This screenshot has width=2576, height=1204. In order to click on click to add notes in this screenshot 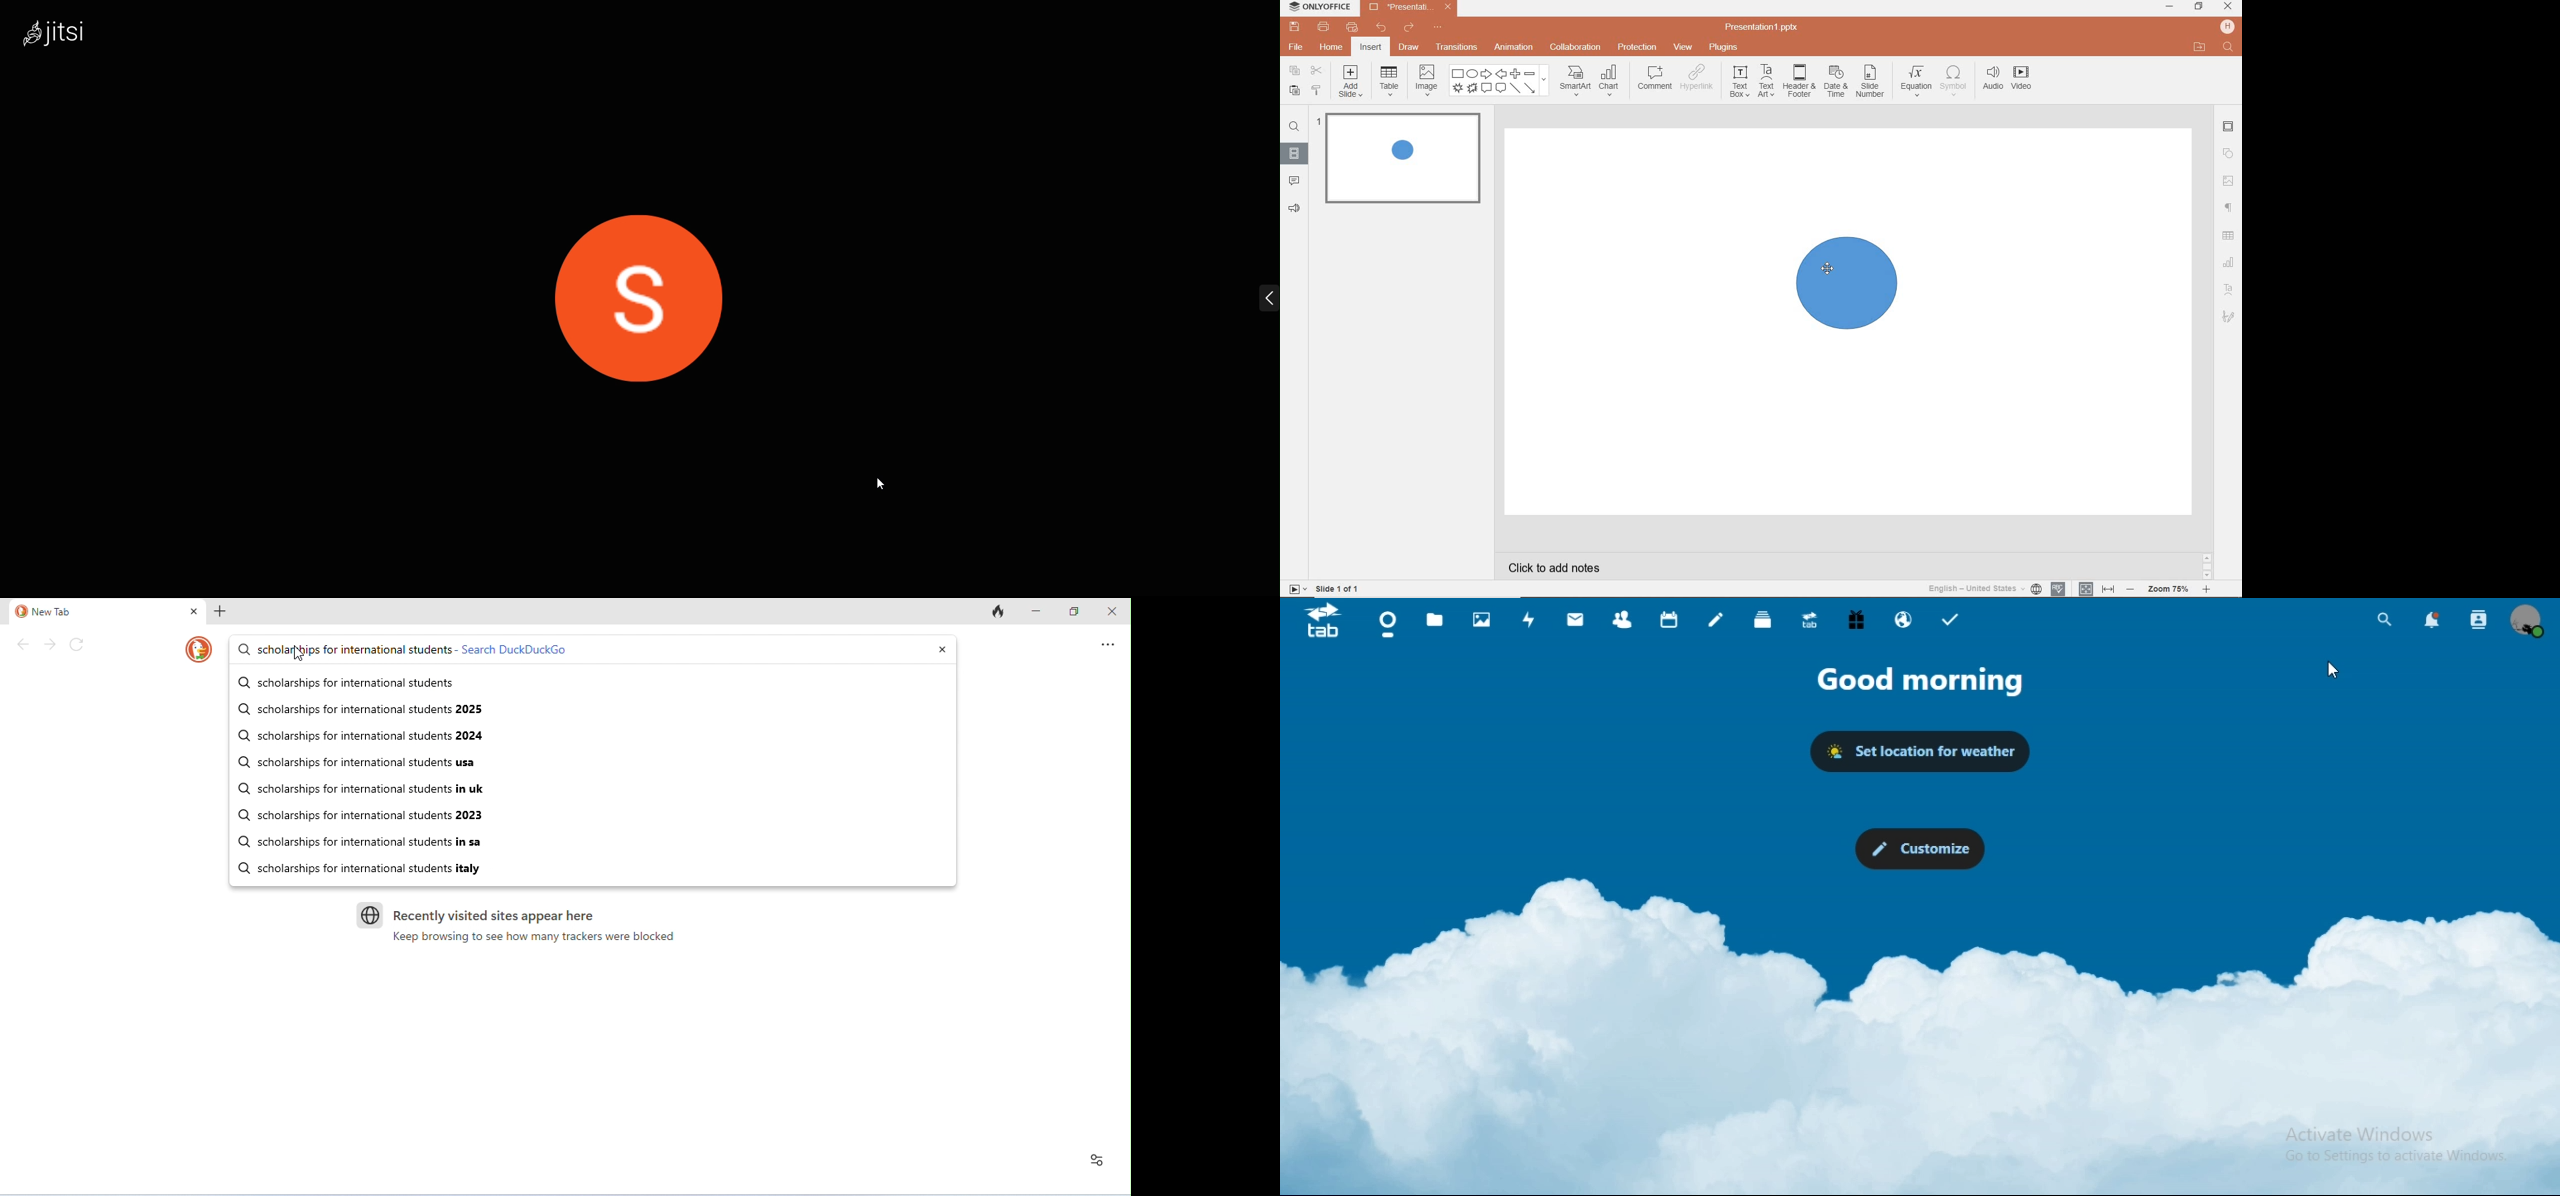, I will do `click(1549, 567)`.